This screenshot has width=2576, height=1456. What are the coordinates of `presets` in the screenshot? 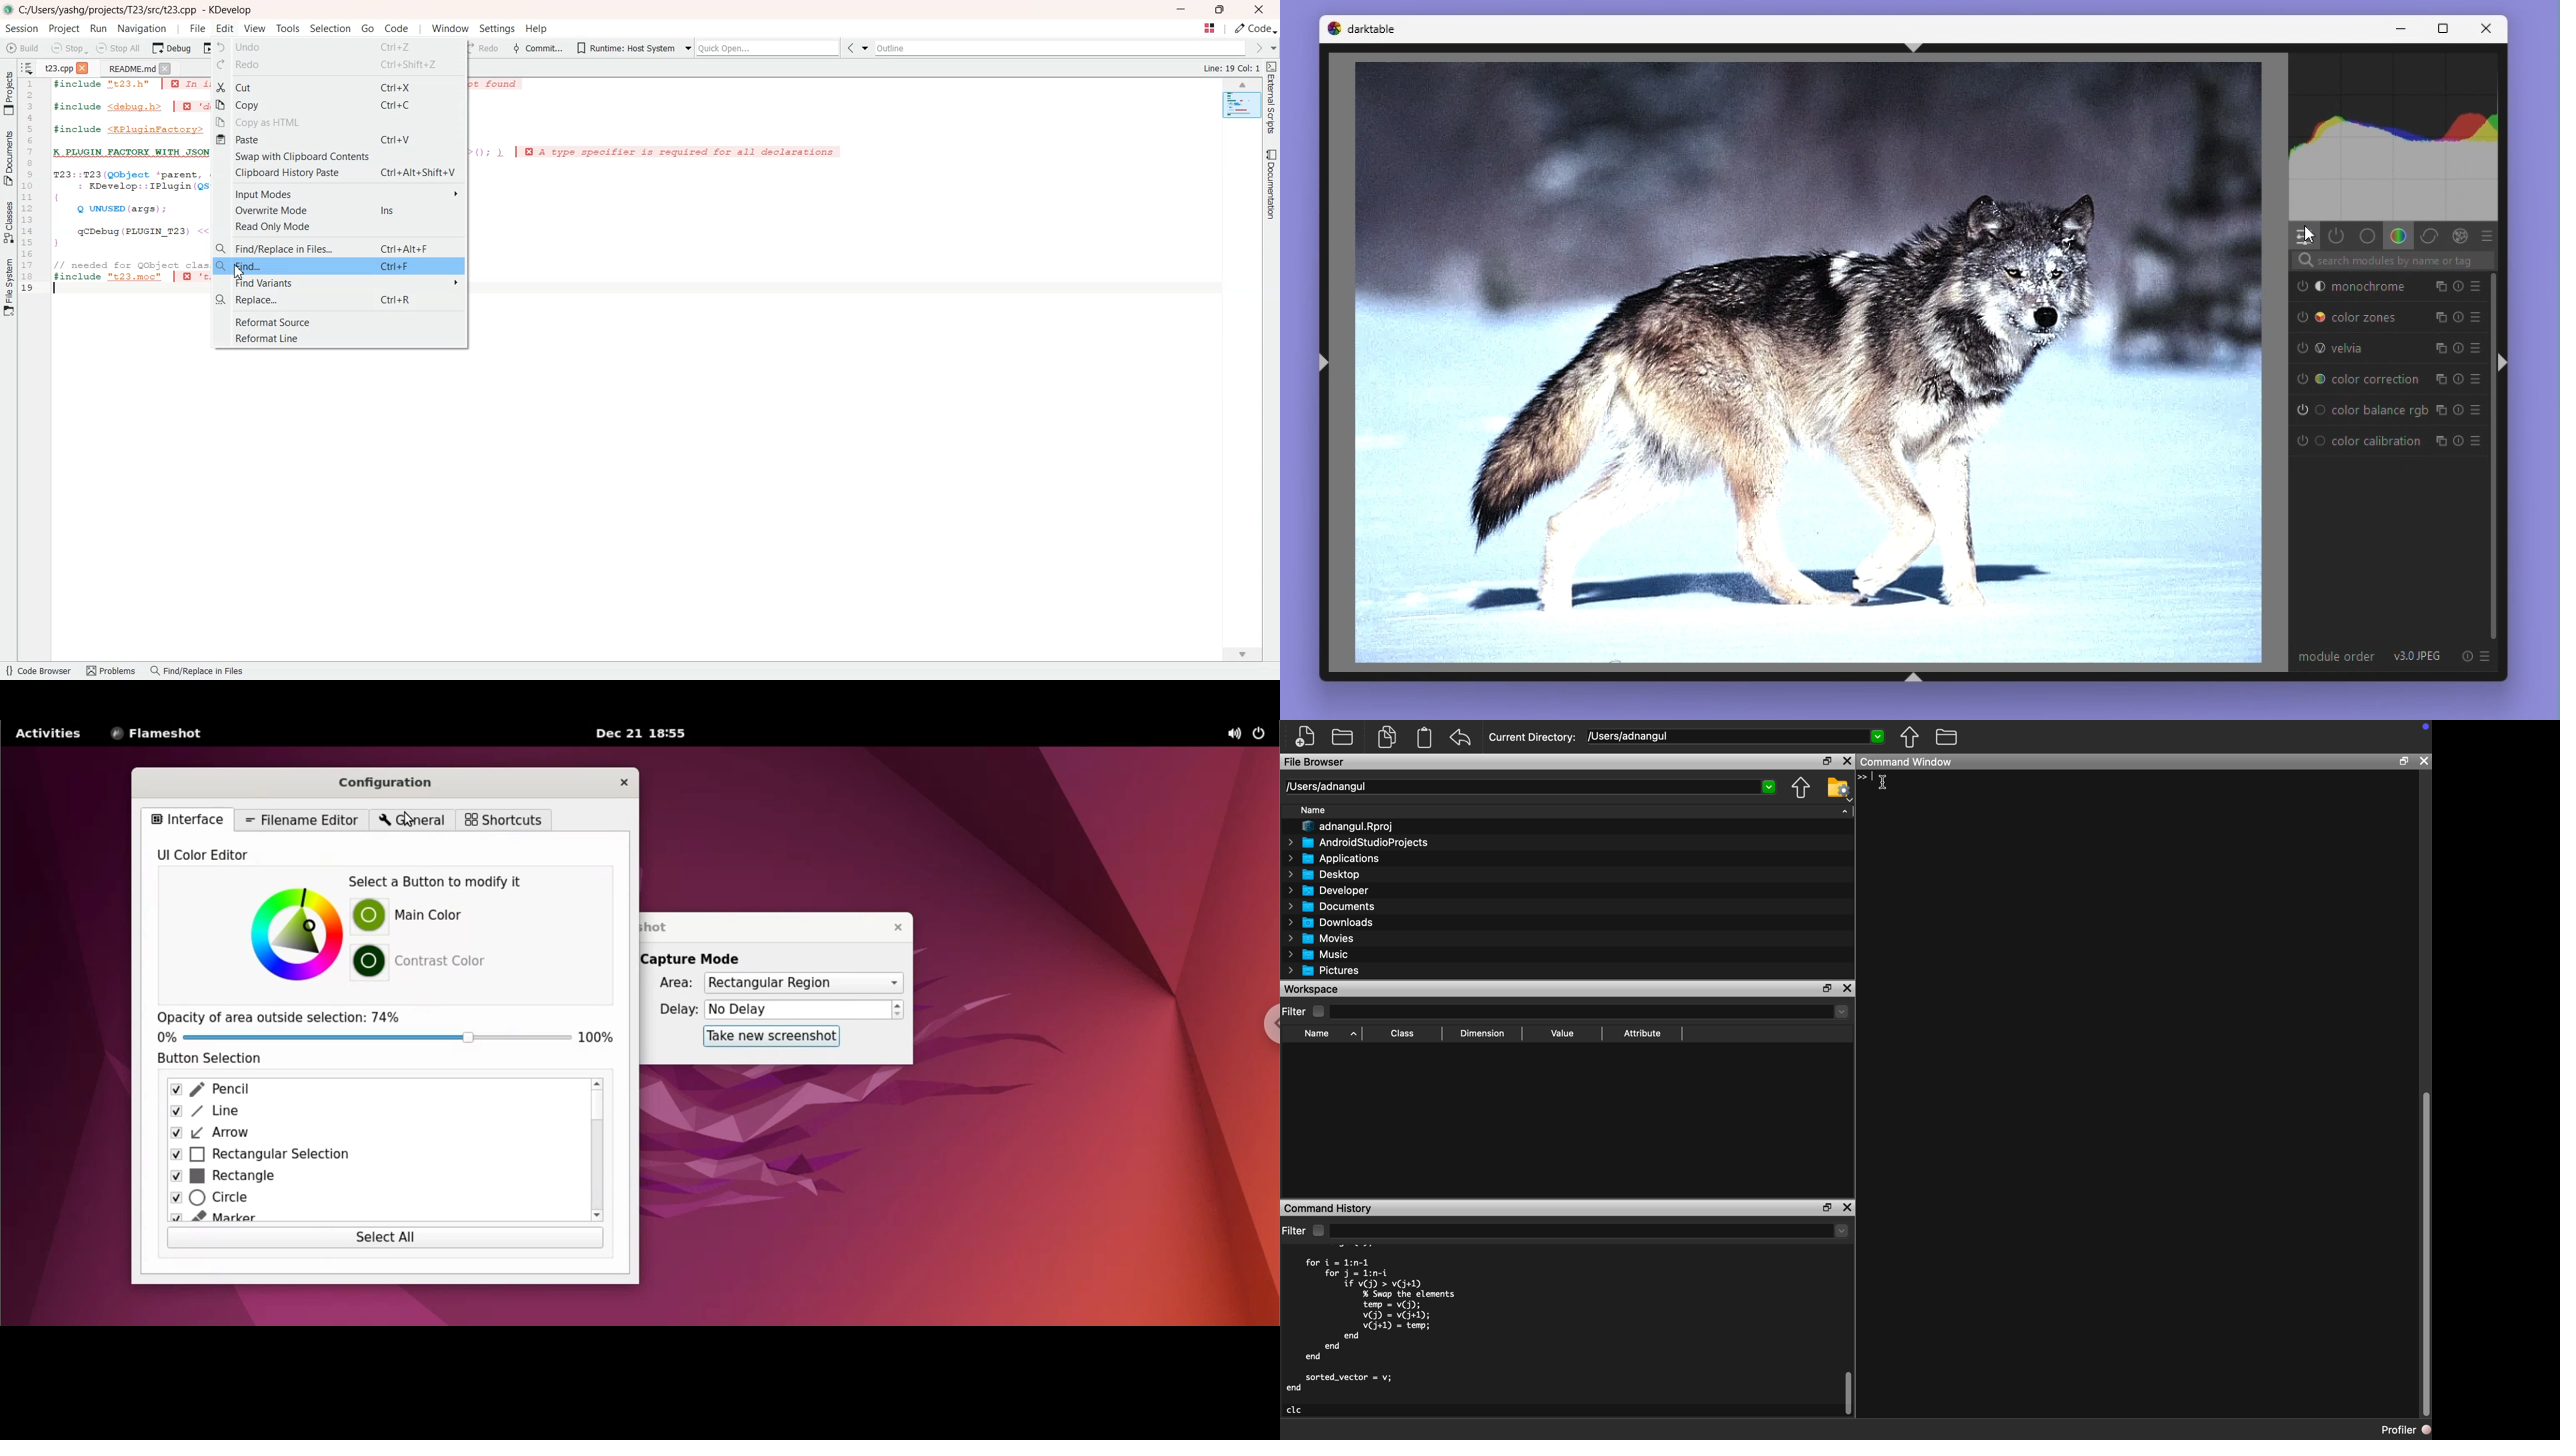 It's located at (2478, 441).